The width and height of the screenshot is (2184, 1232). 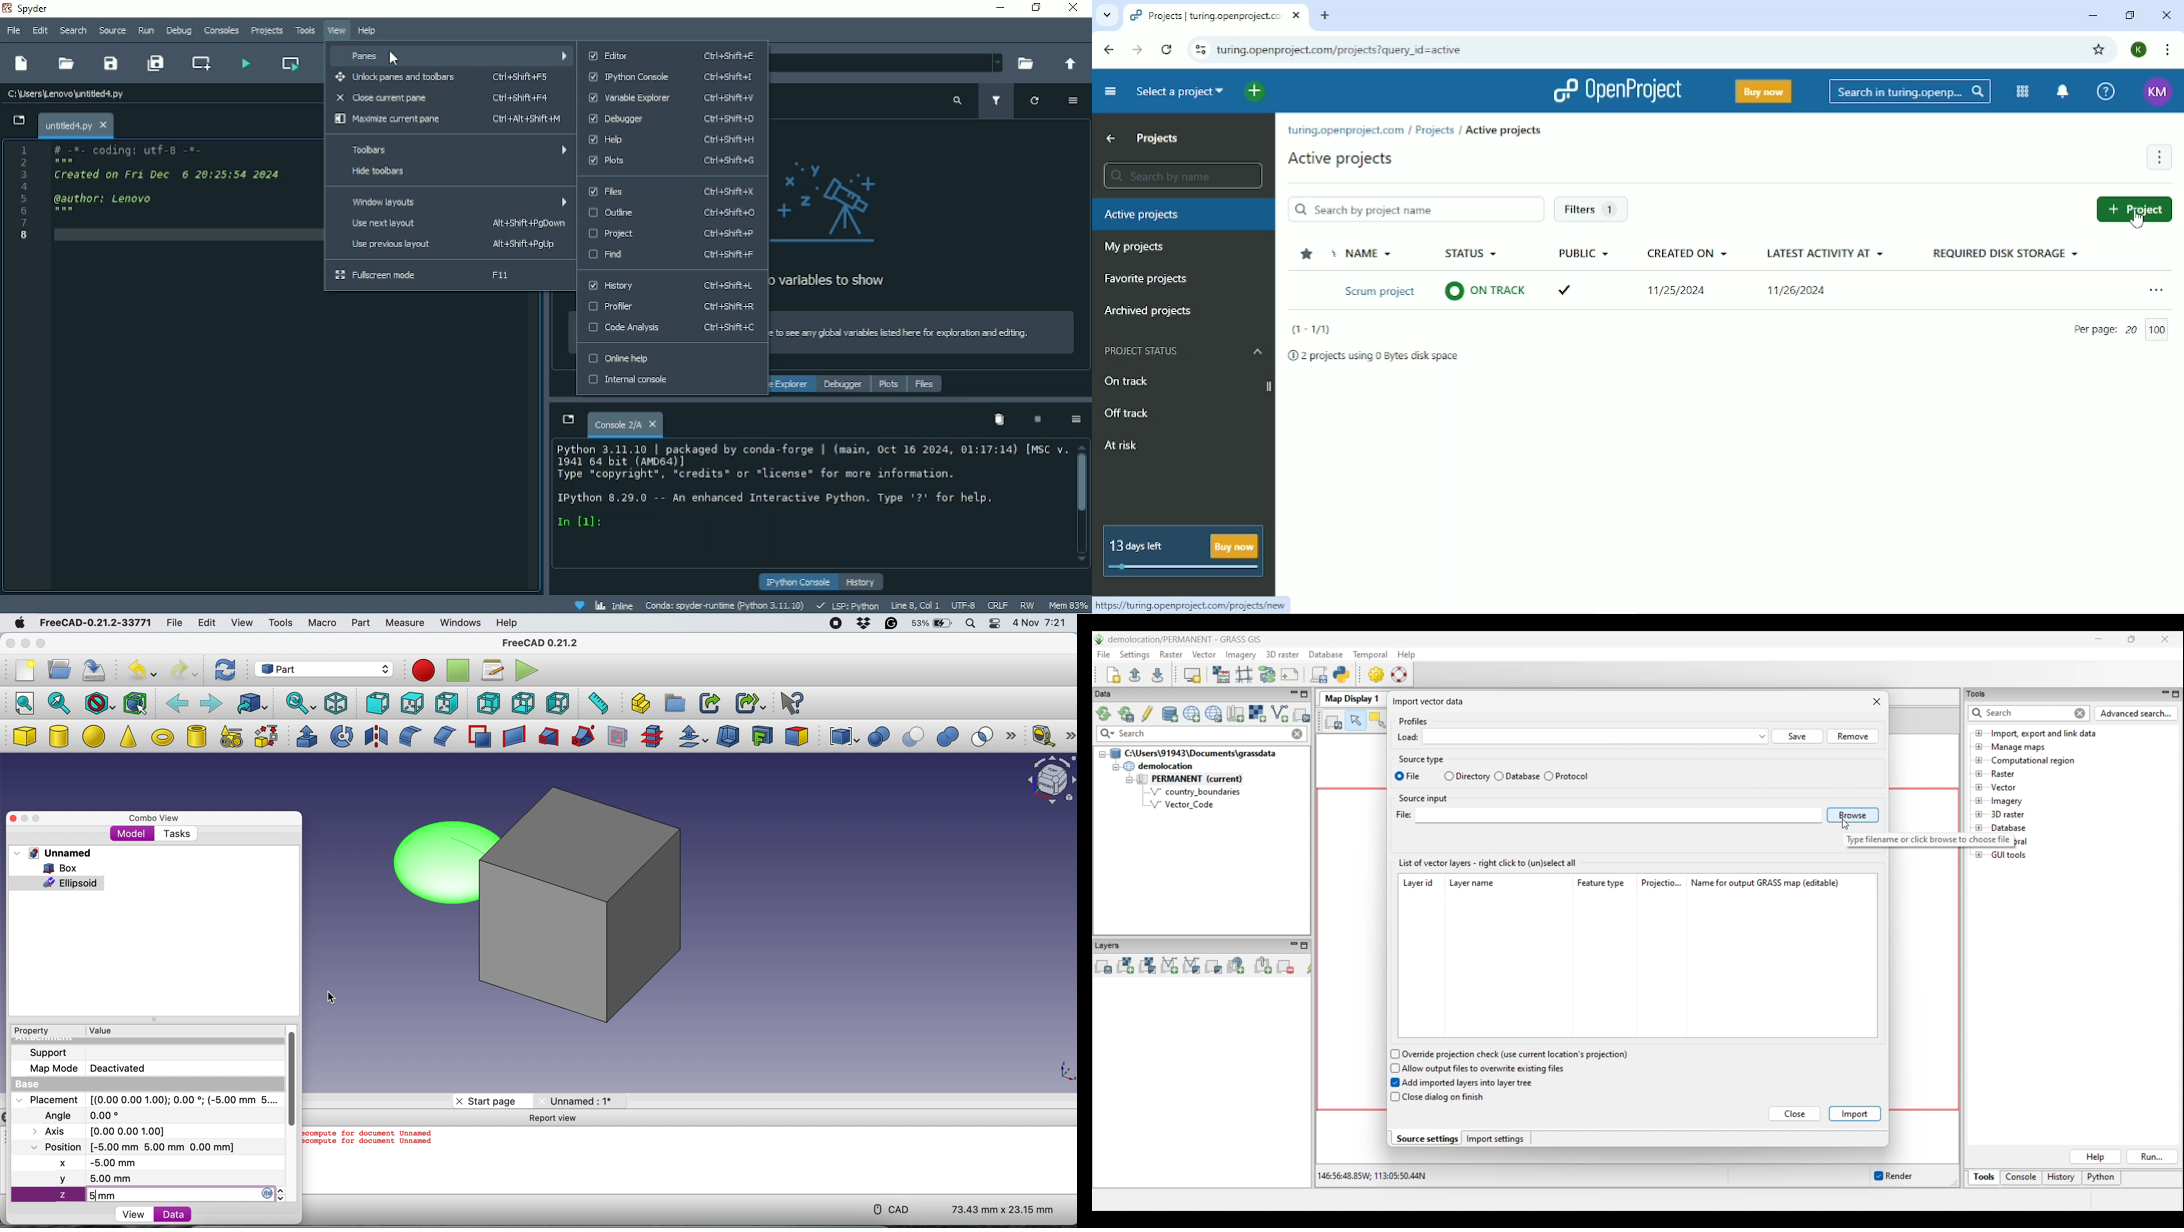 I want to click on ellipsoid moved to the side, so click(x=434, y=863).